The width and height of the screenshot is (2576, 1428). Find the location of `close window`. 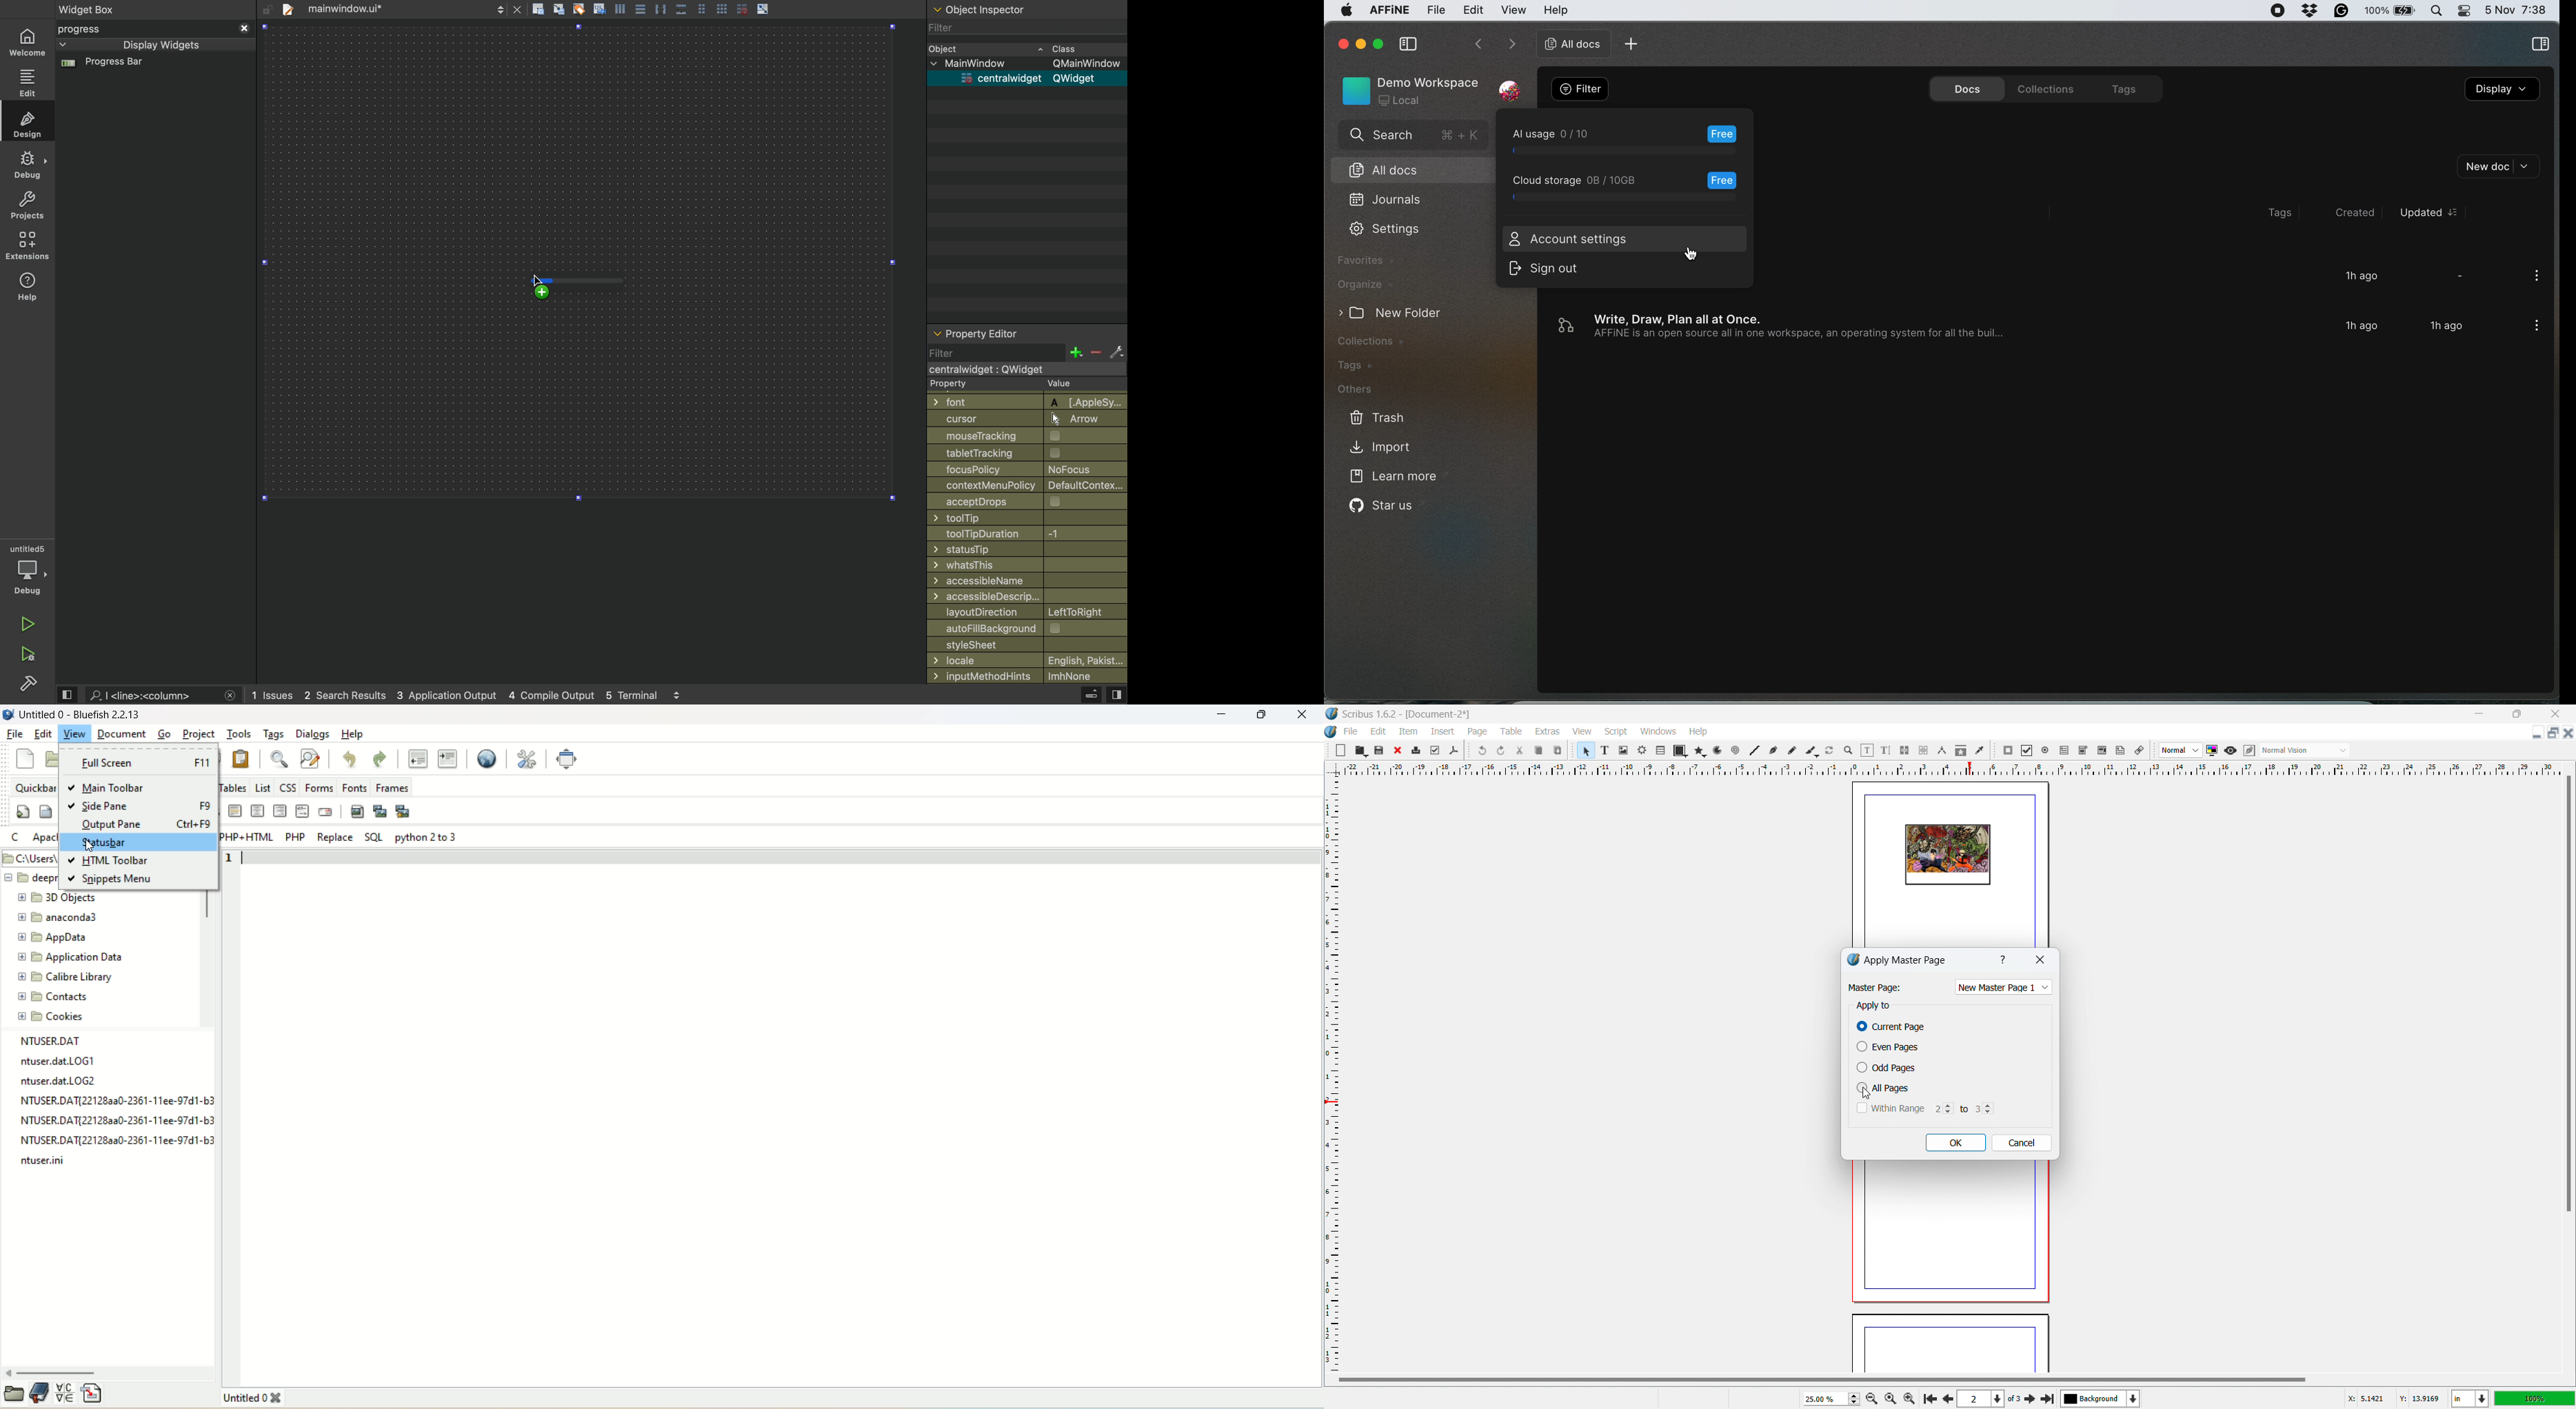

close window is located at coordinates (2554, 713).